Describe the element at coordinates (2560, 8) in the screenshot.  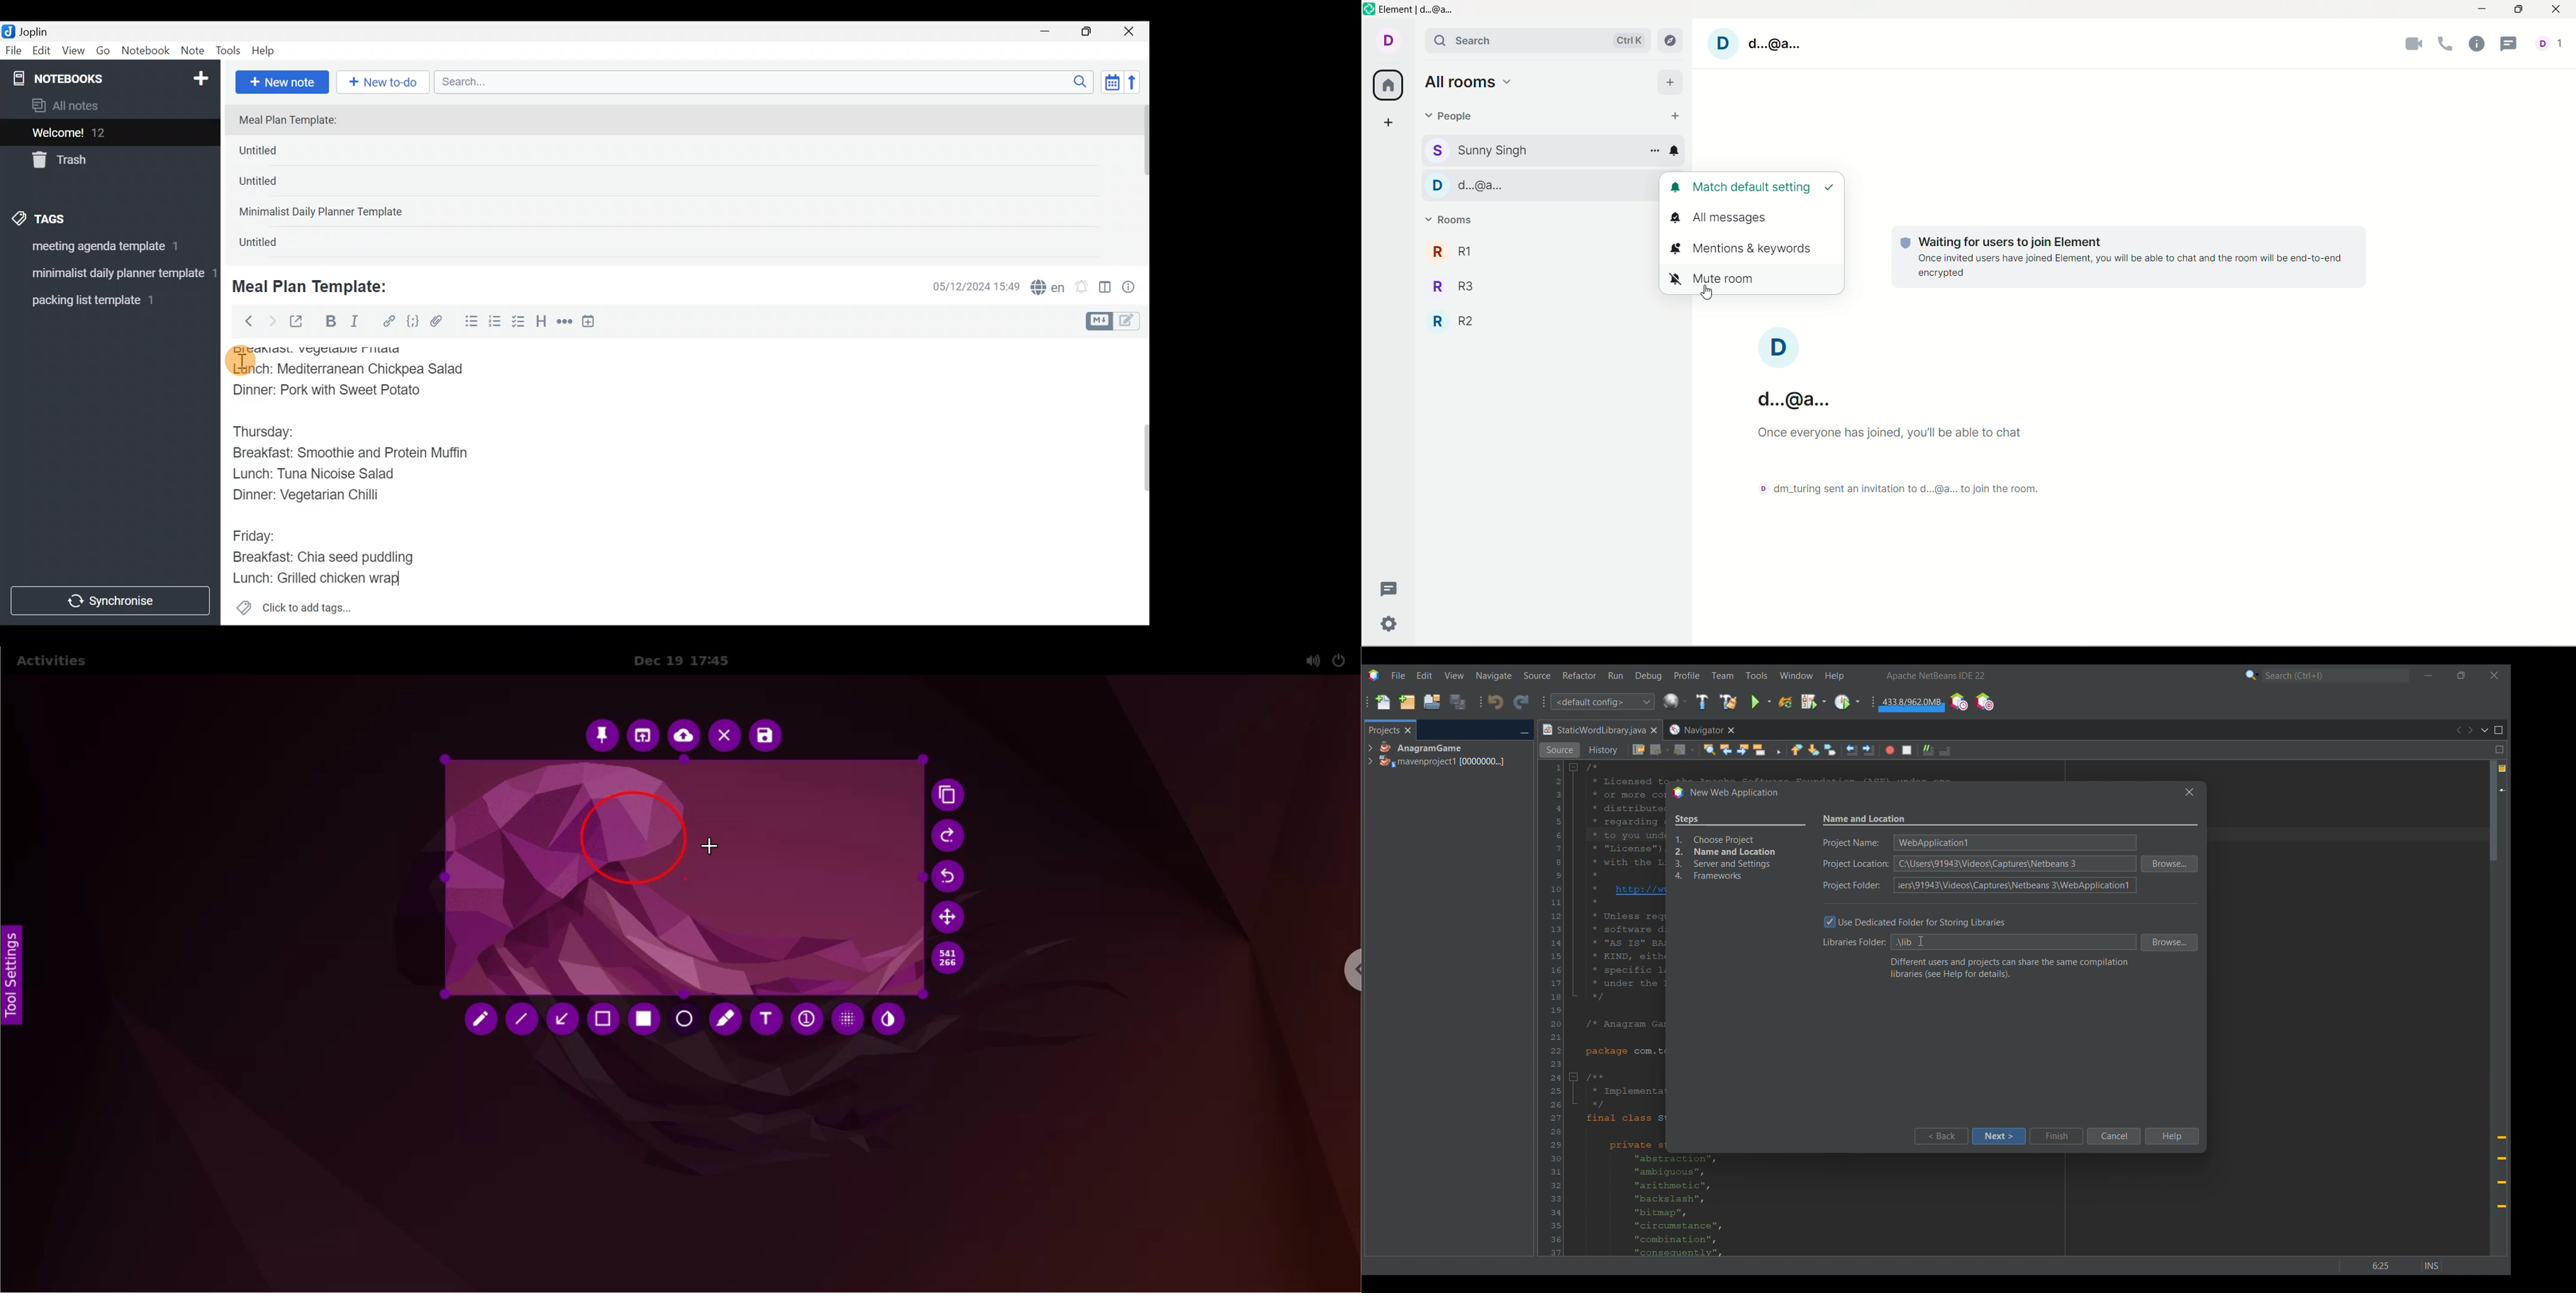
I see `close` at that location.